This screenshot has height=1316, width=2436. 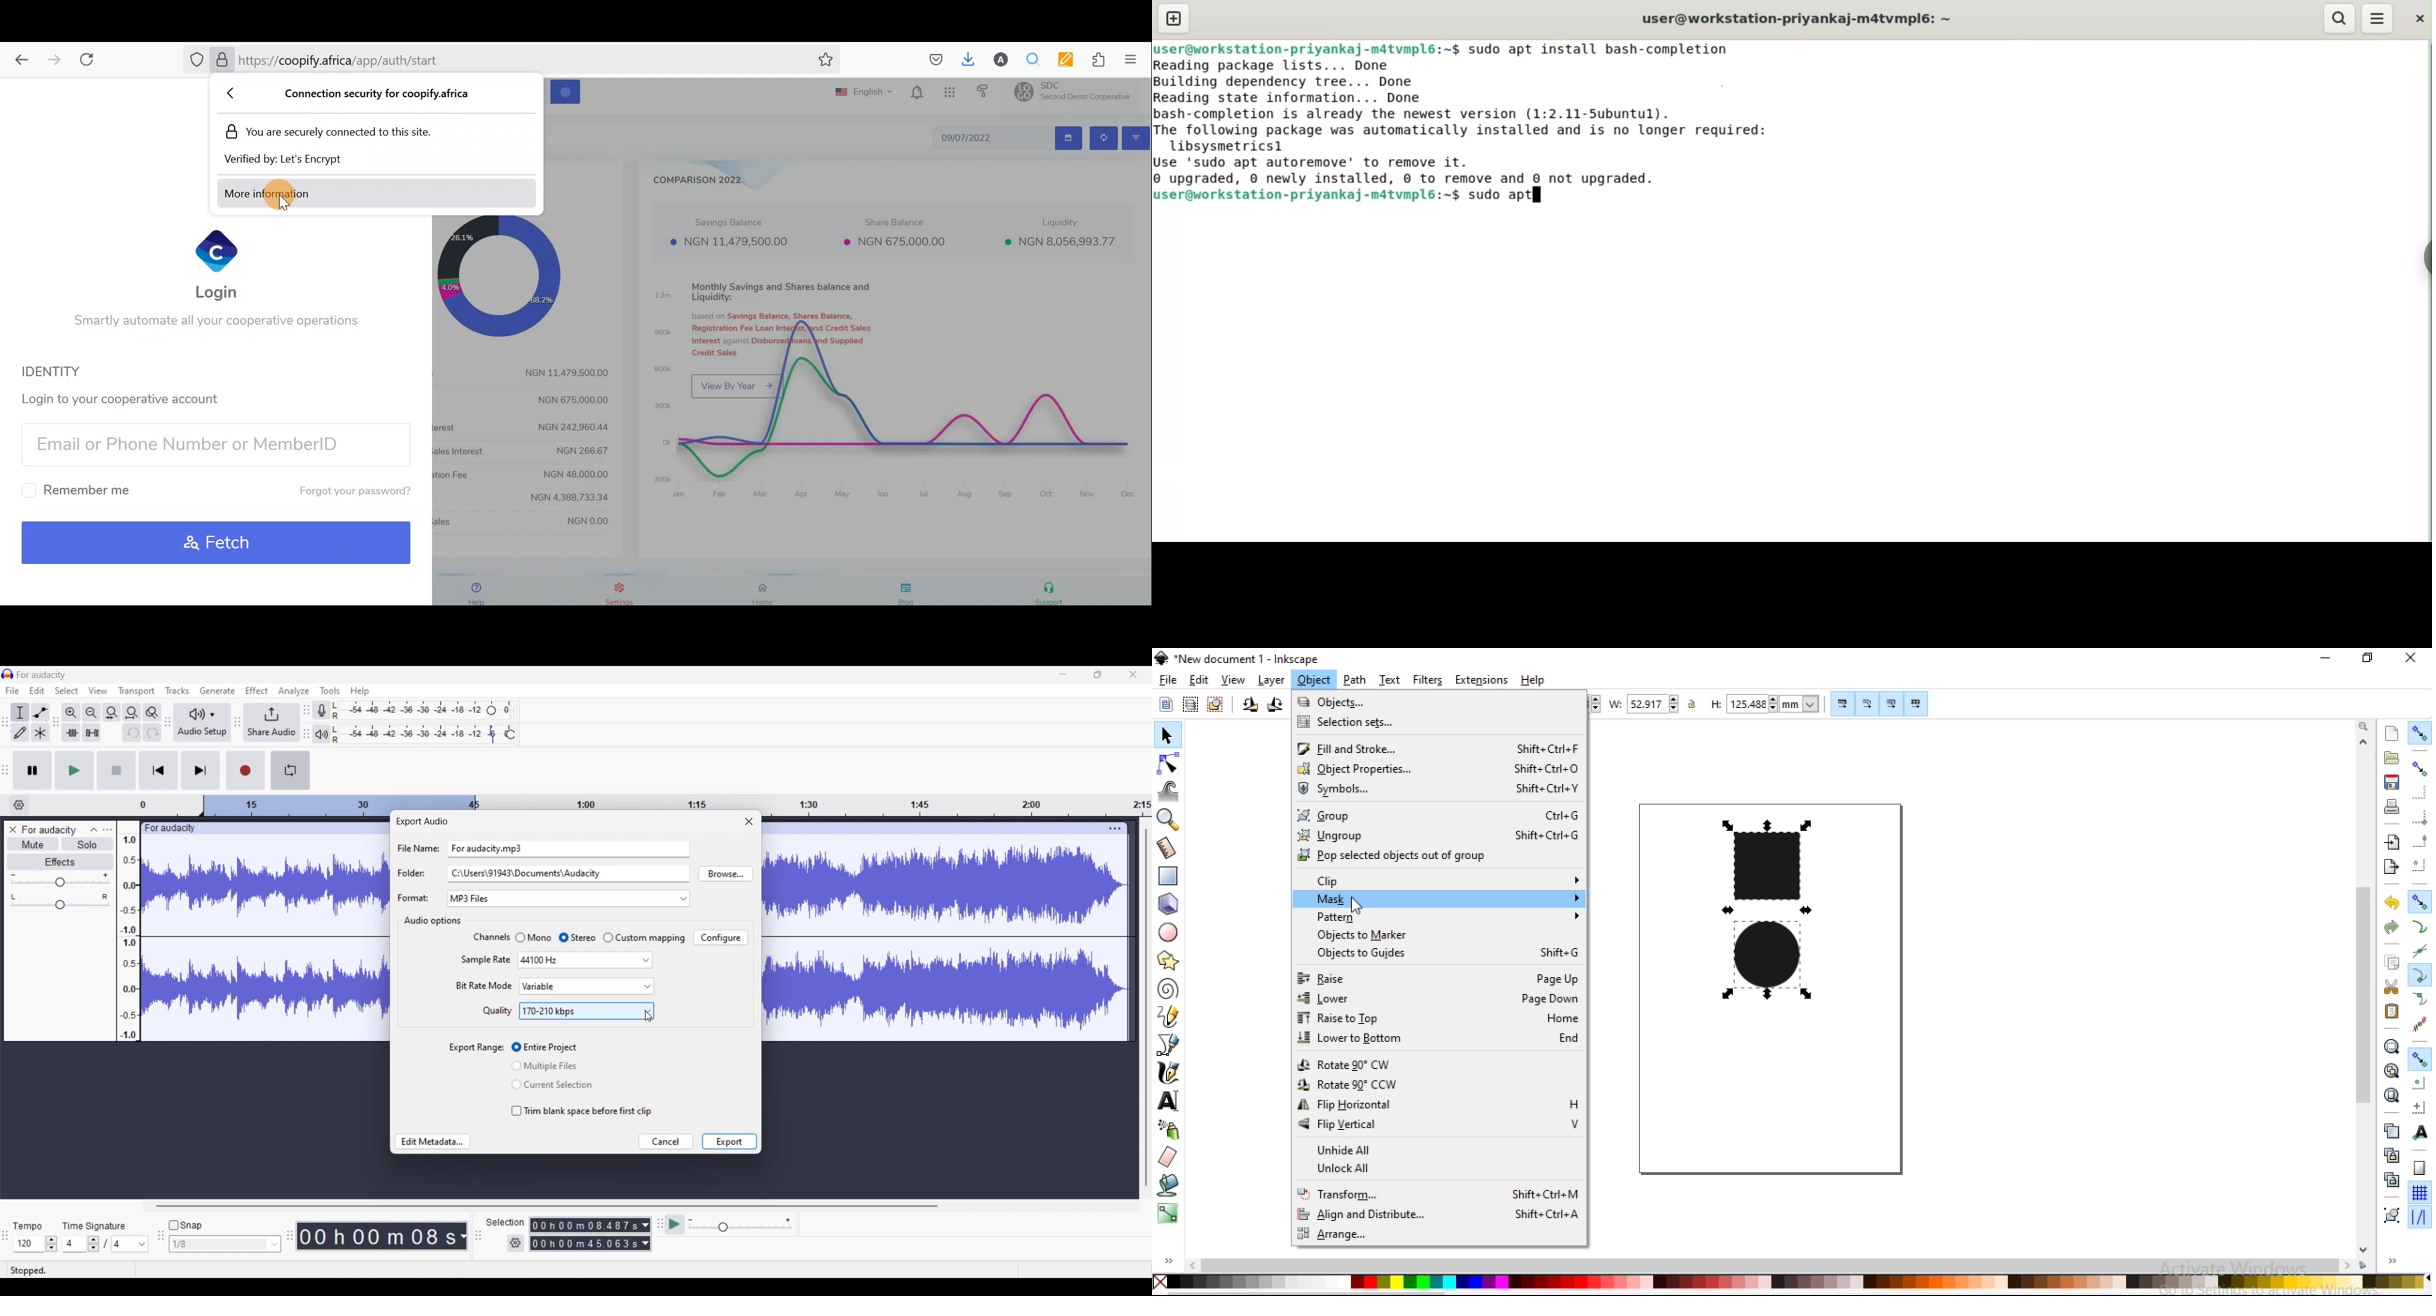 What do you see at coordinates (1167, 1018) in the screenshot?
I see `draw freehand lines` at bounding box center [1167, 1018].